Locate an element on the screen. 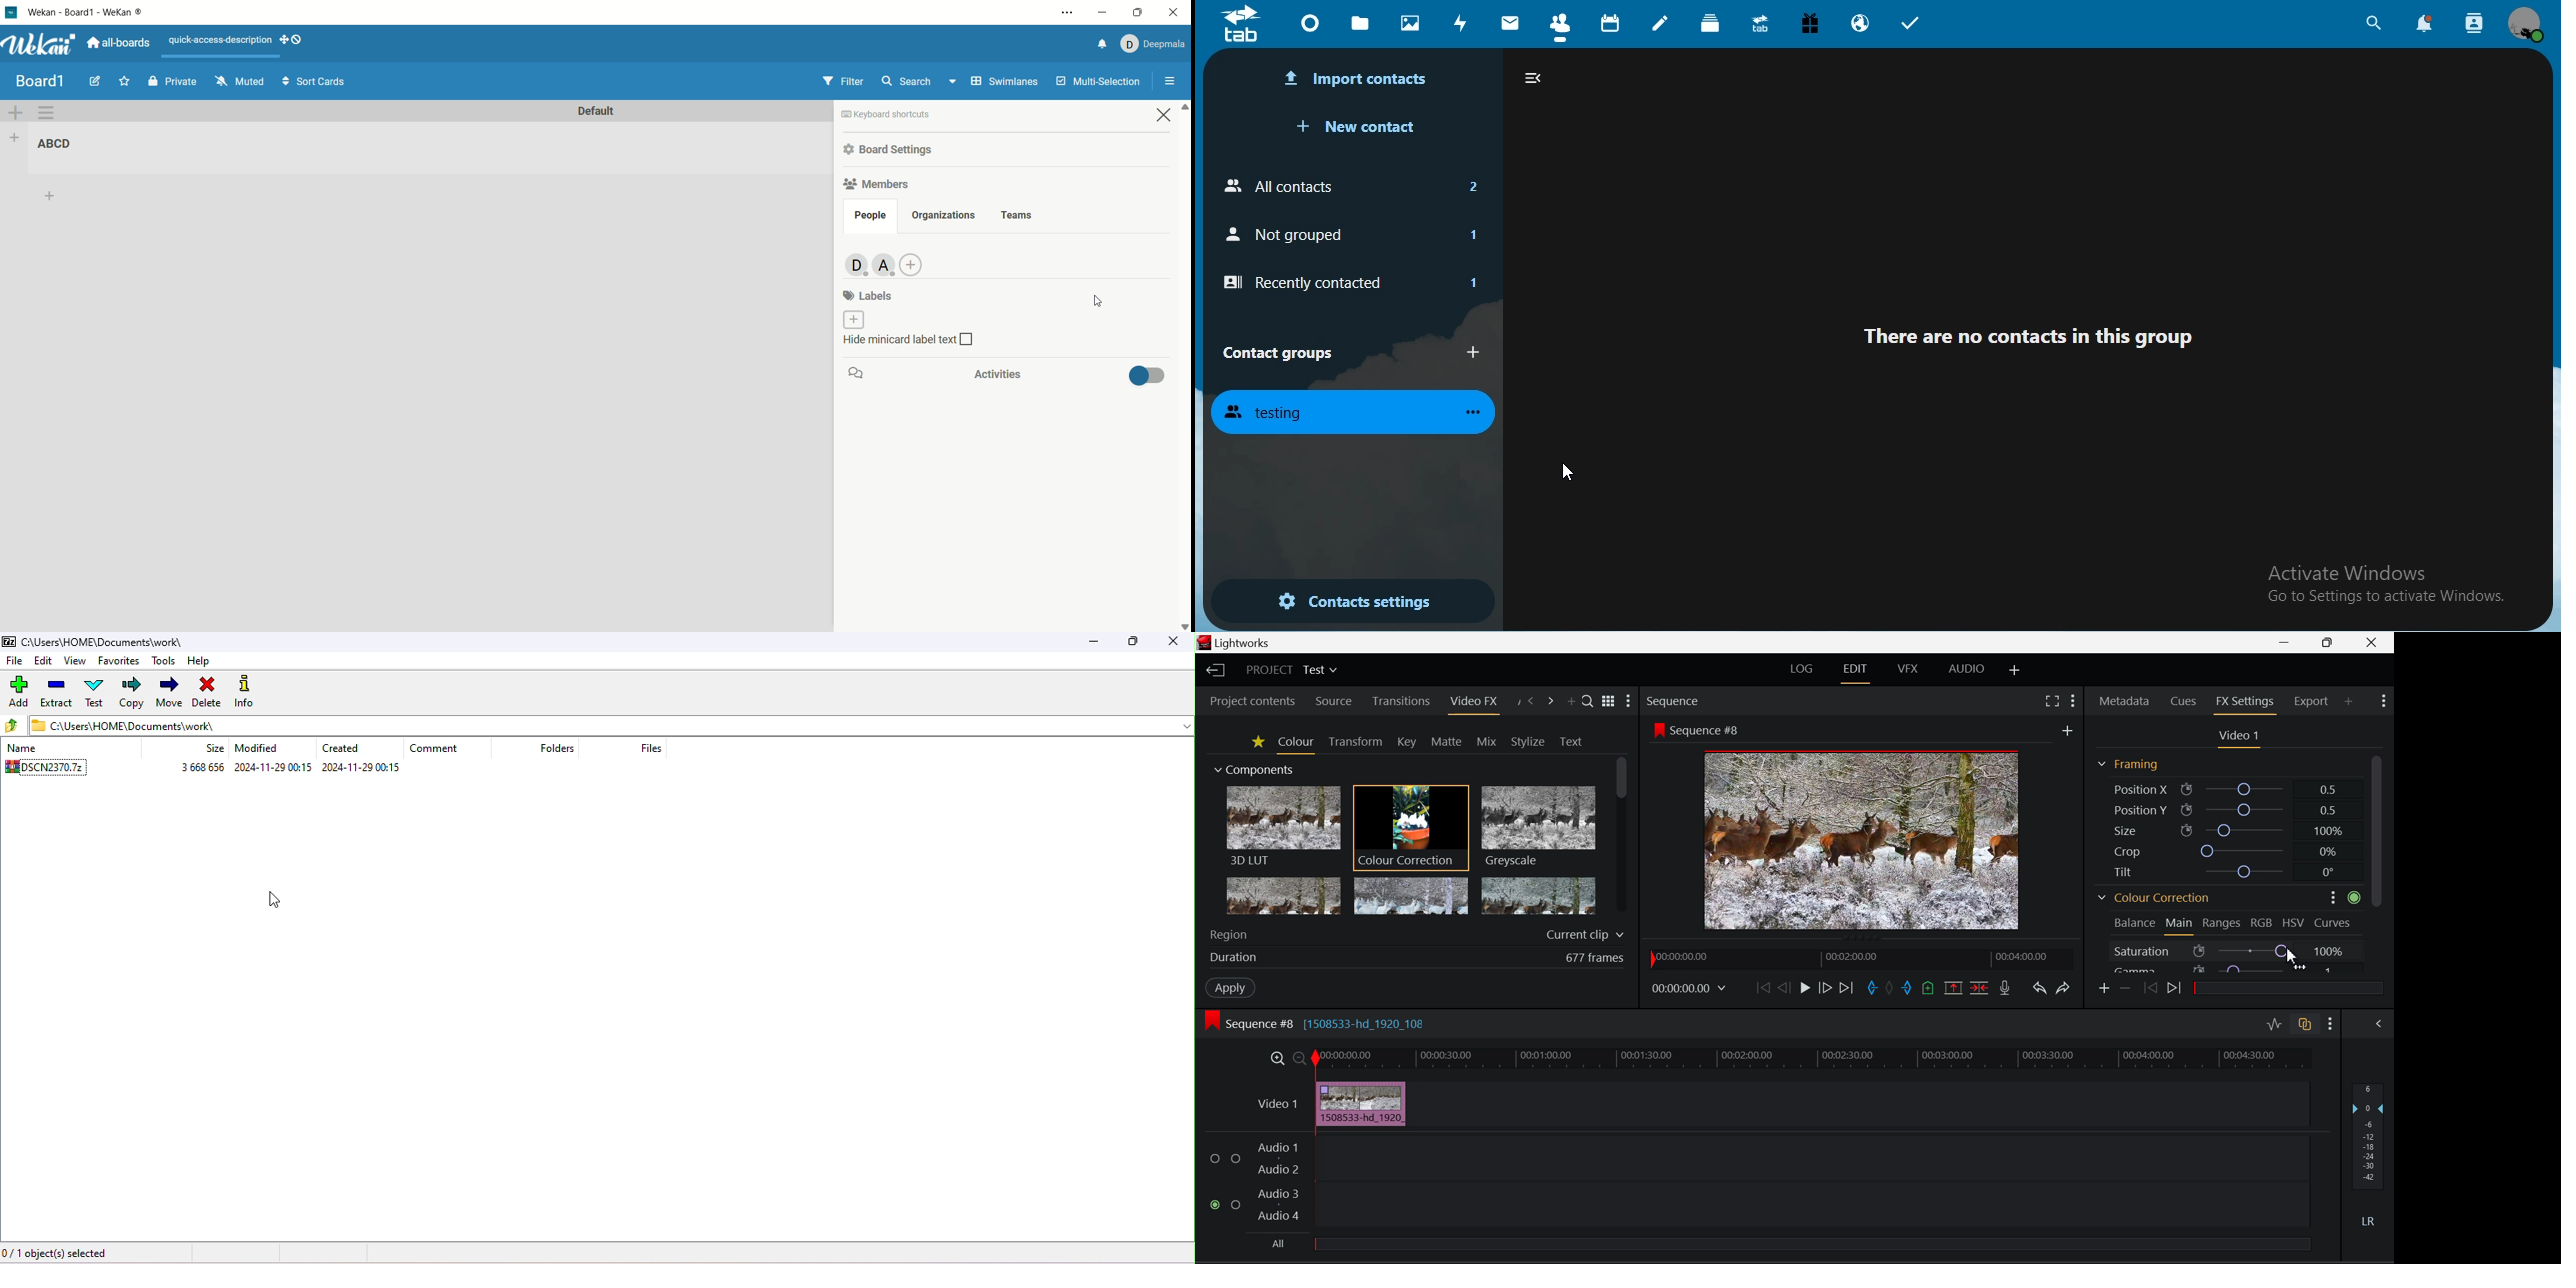 The width and height of the screenshot is (2576, 1288). keyboard shortcut is located at coordinates (887, 116).